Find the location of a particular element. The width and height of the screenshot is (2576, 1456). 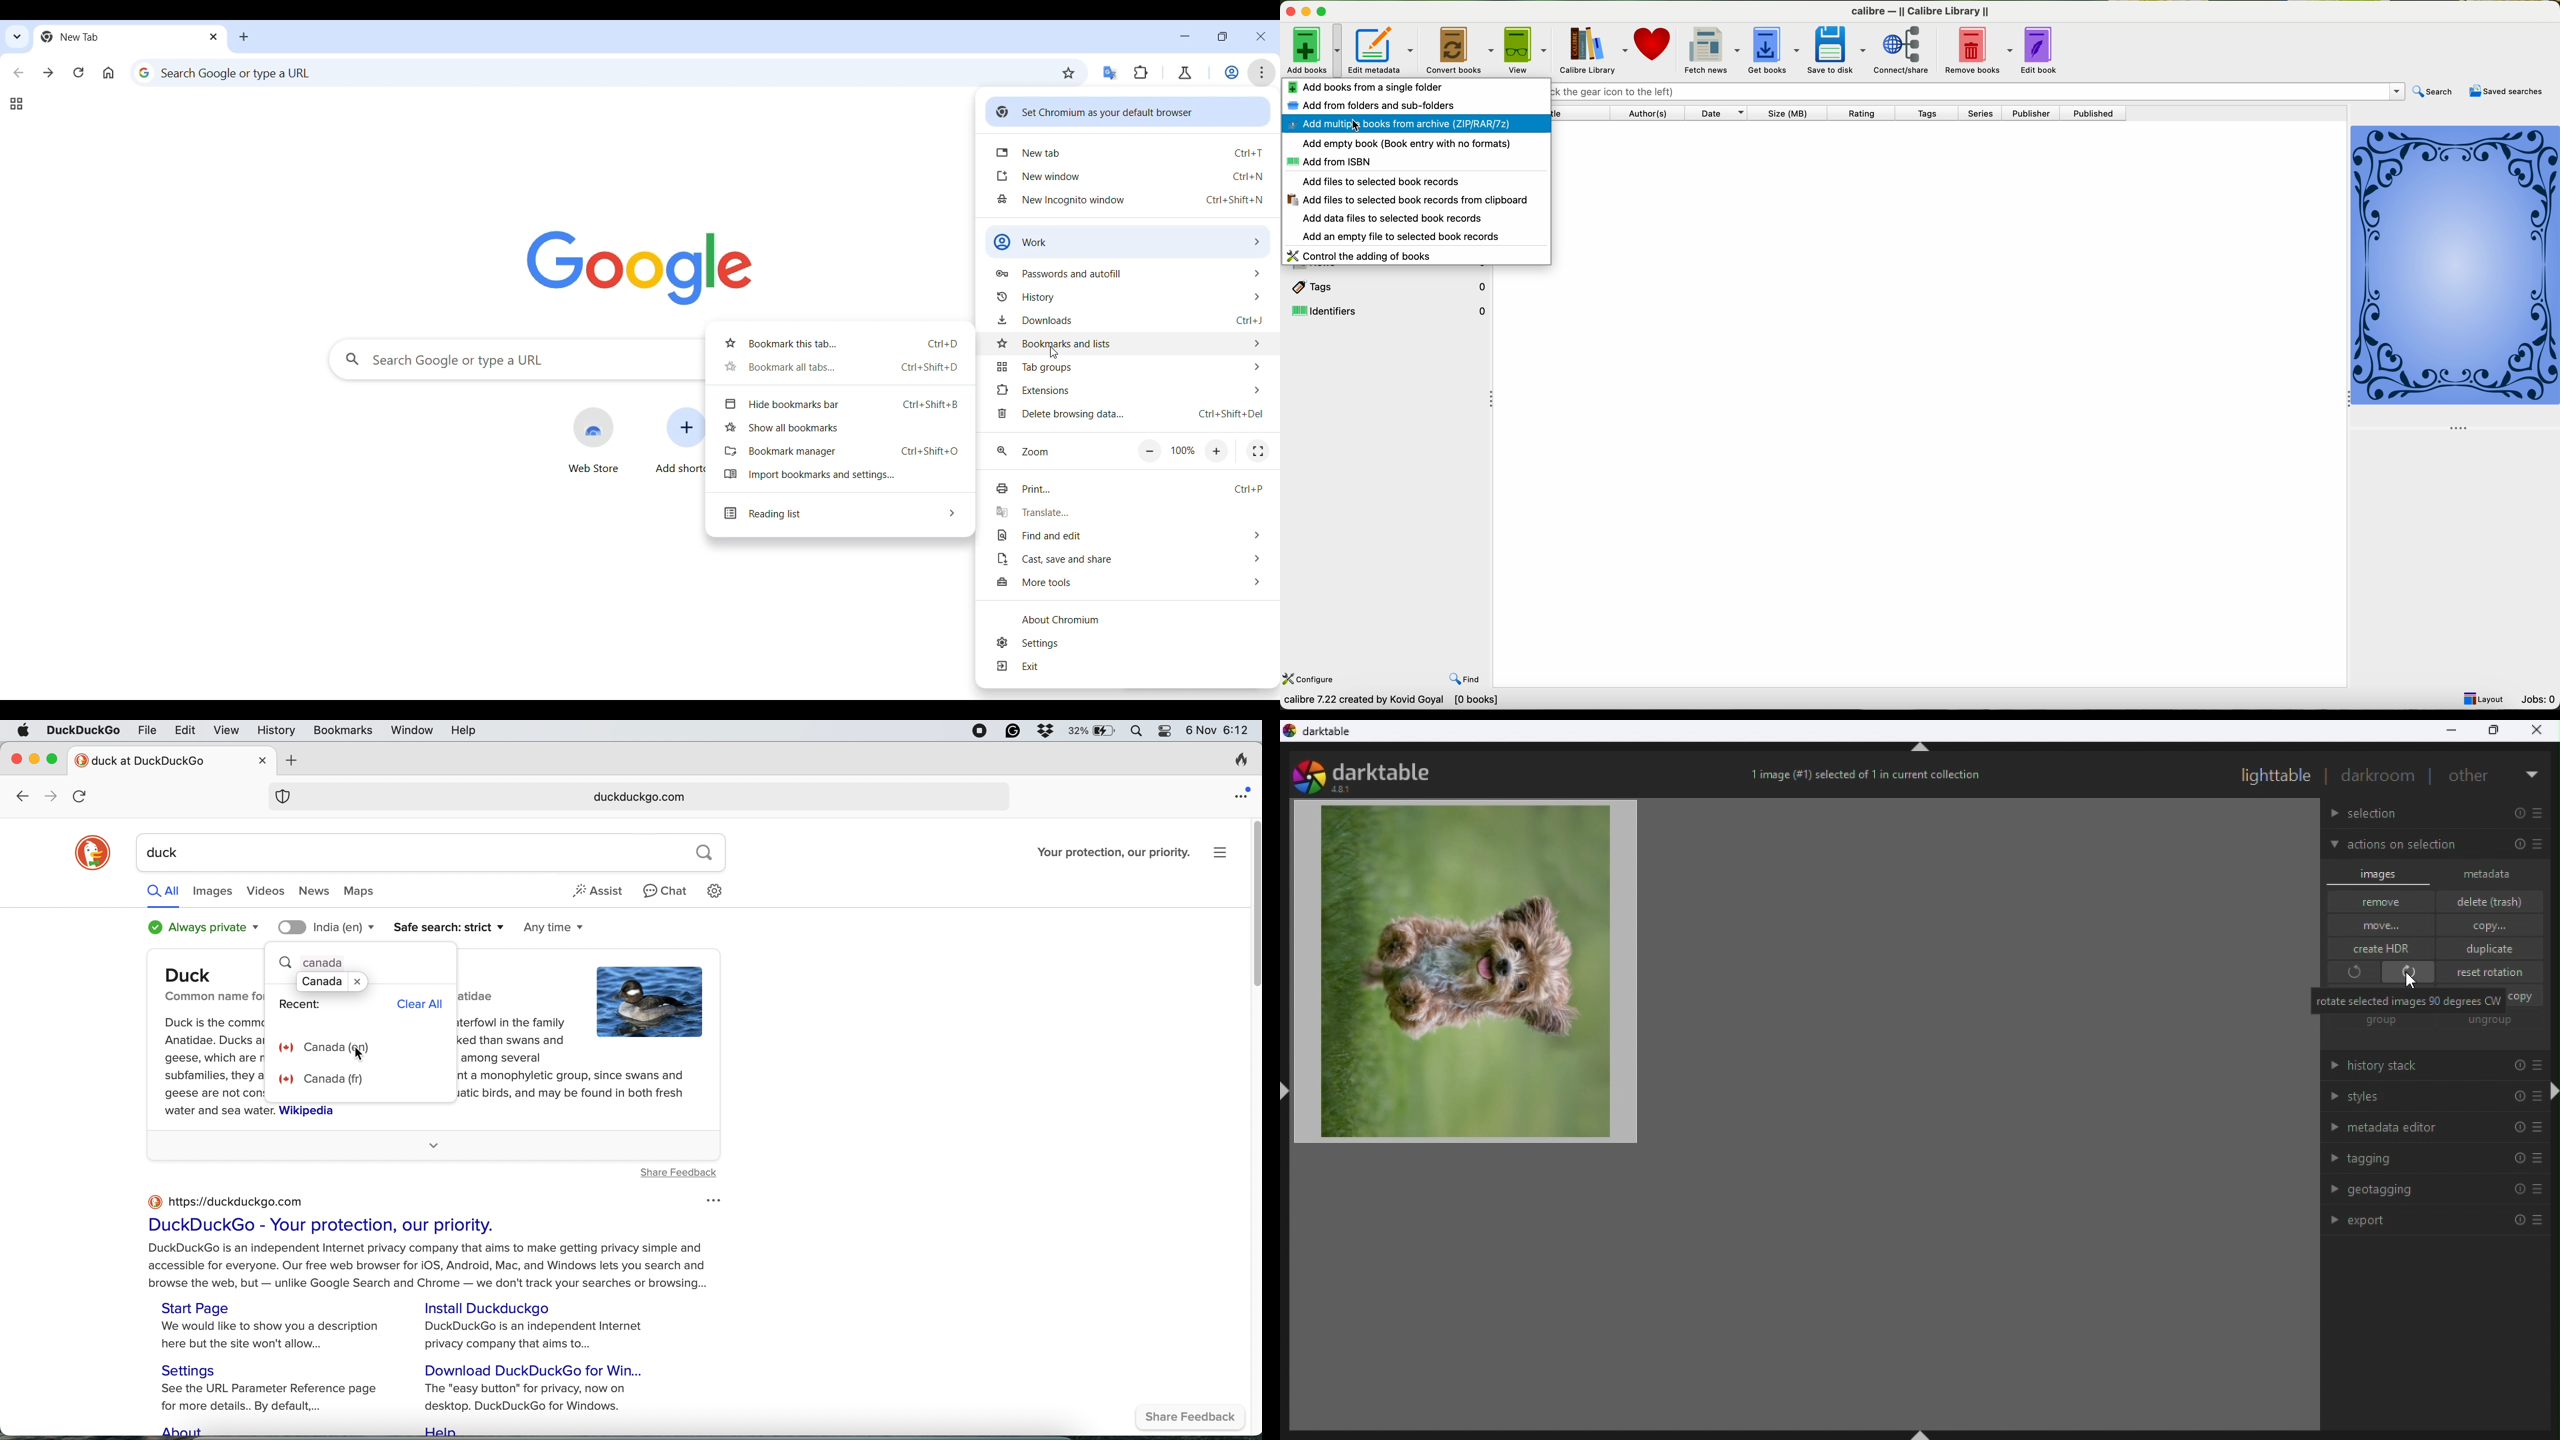

system logo is located at coordinates (22, 731).